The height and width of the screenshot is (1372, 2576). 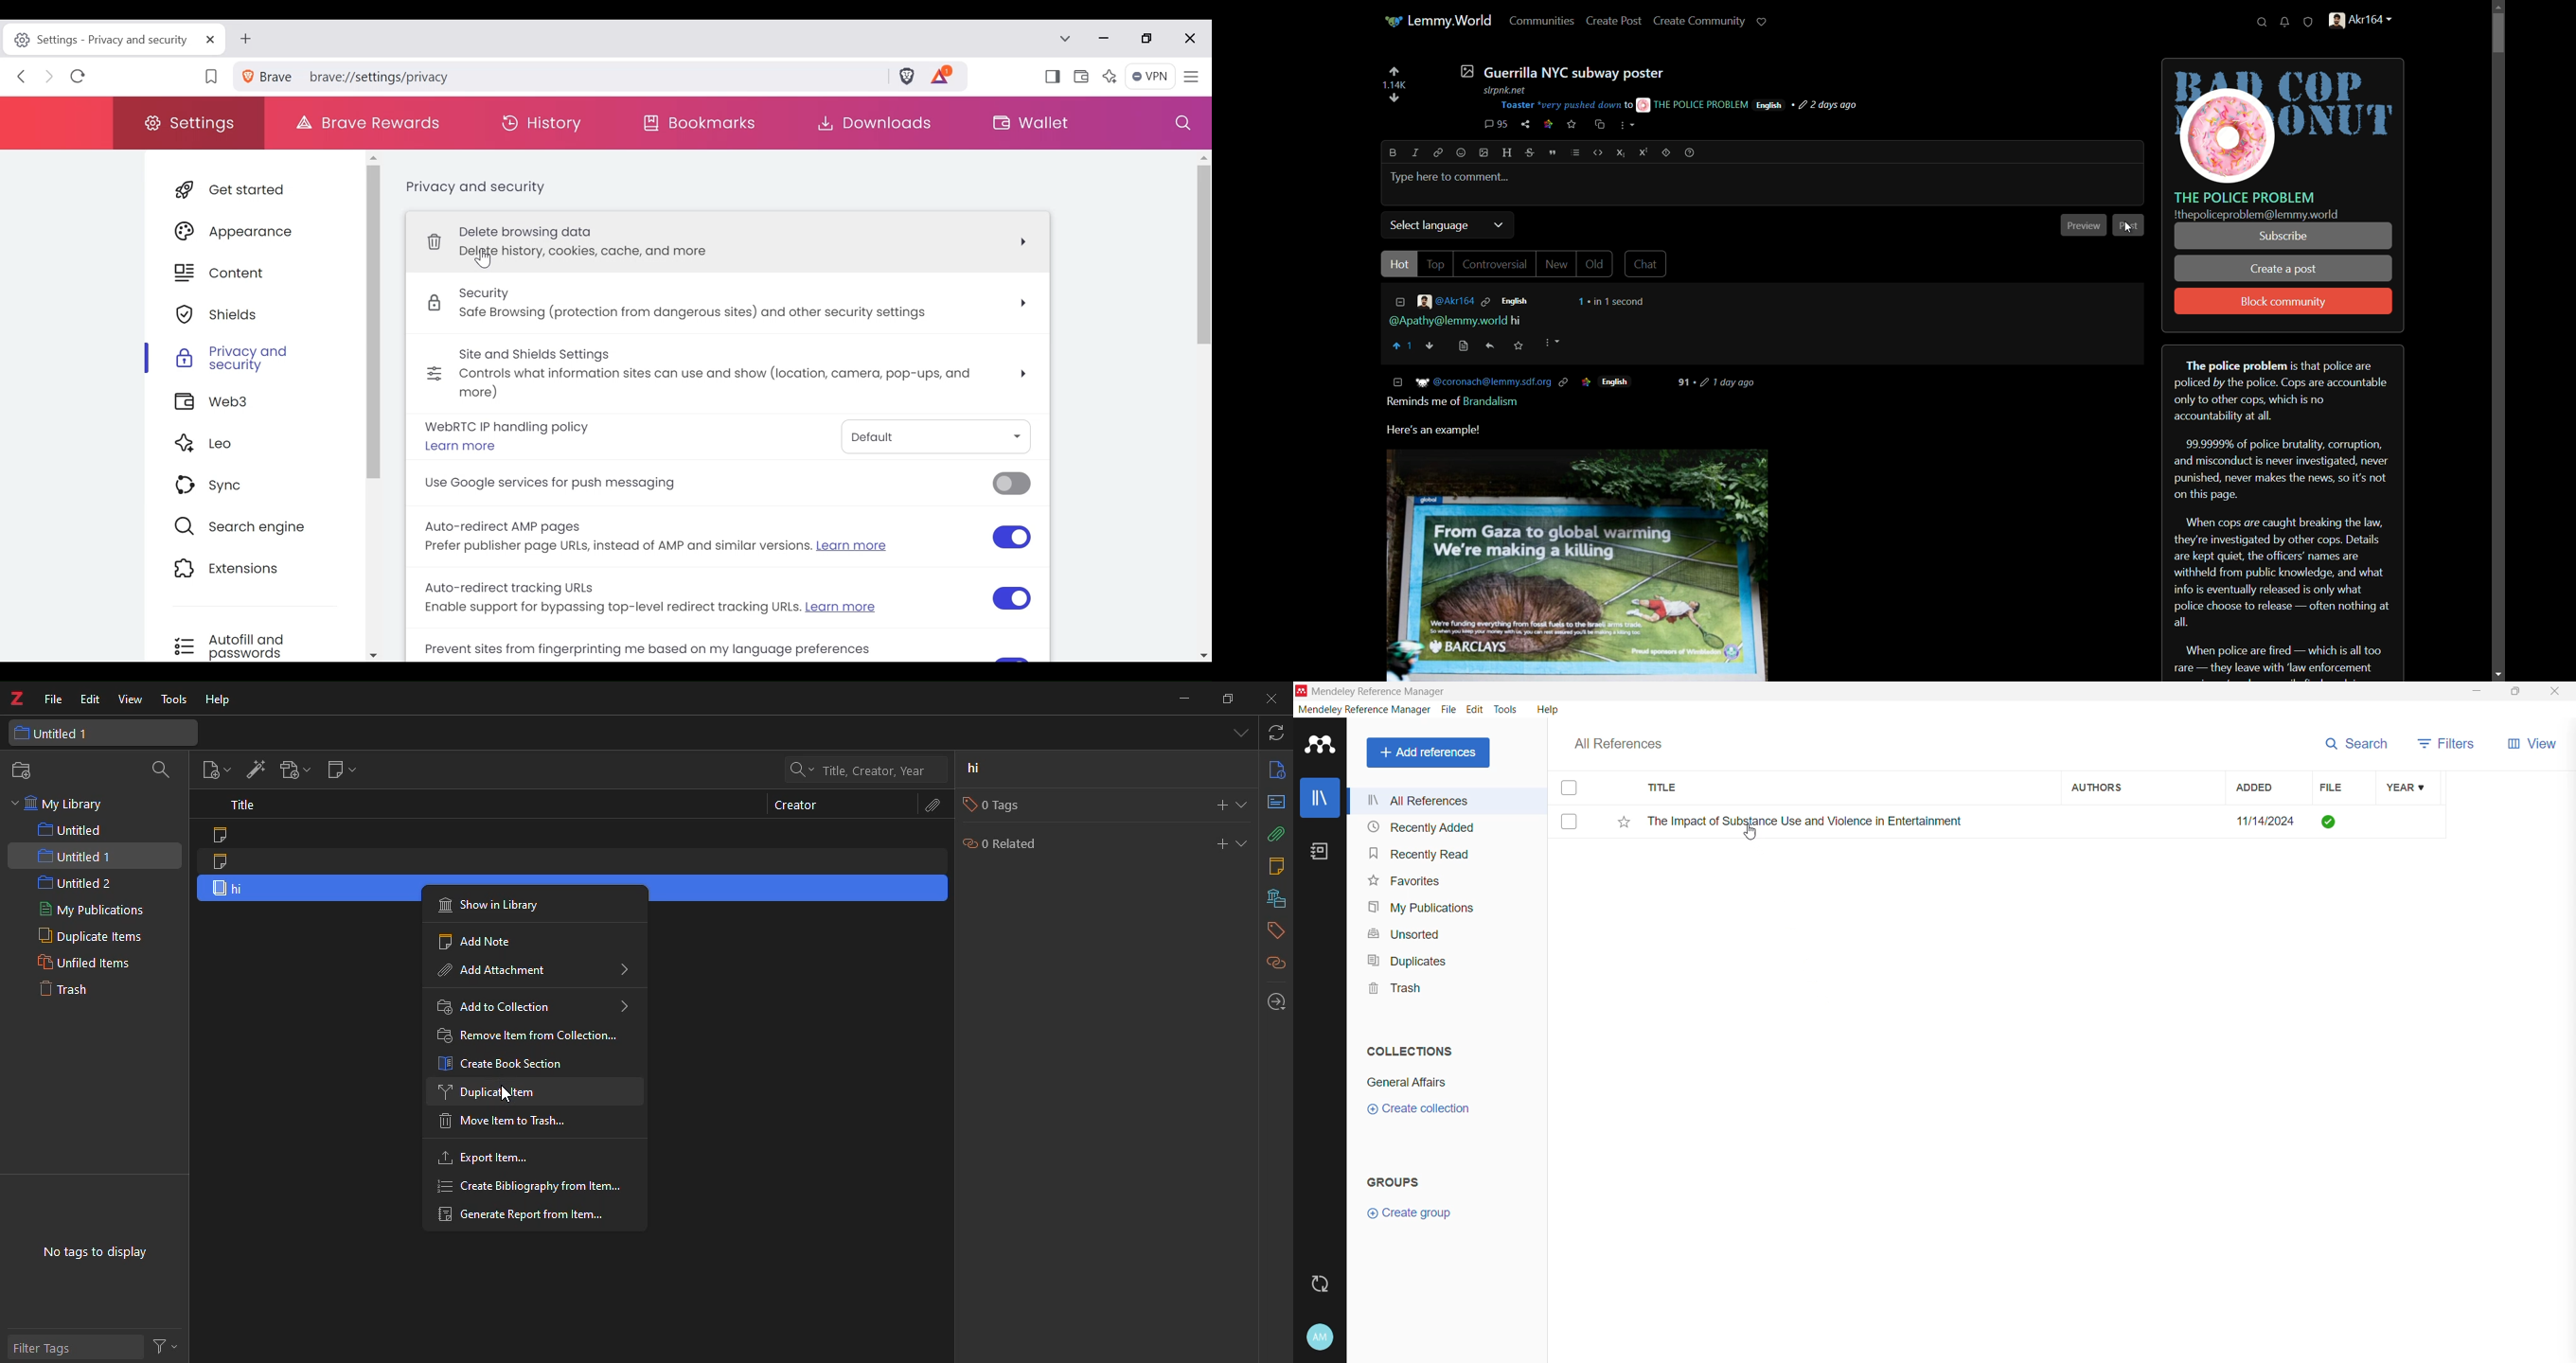 What do you see at coordinates (534, 973) in the screenshot?
I see `add attachment` at bounding box center [534, 973].